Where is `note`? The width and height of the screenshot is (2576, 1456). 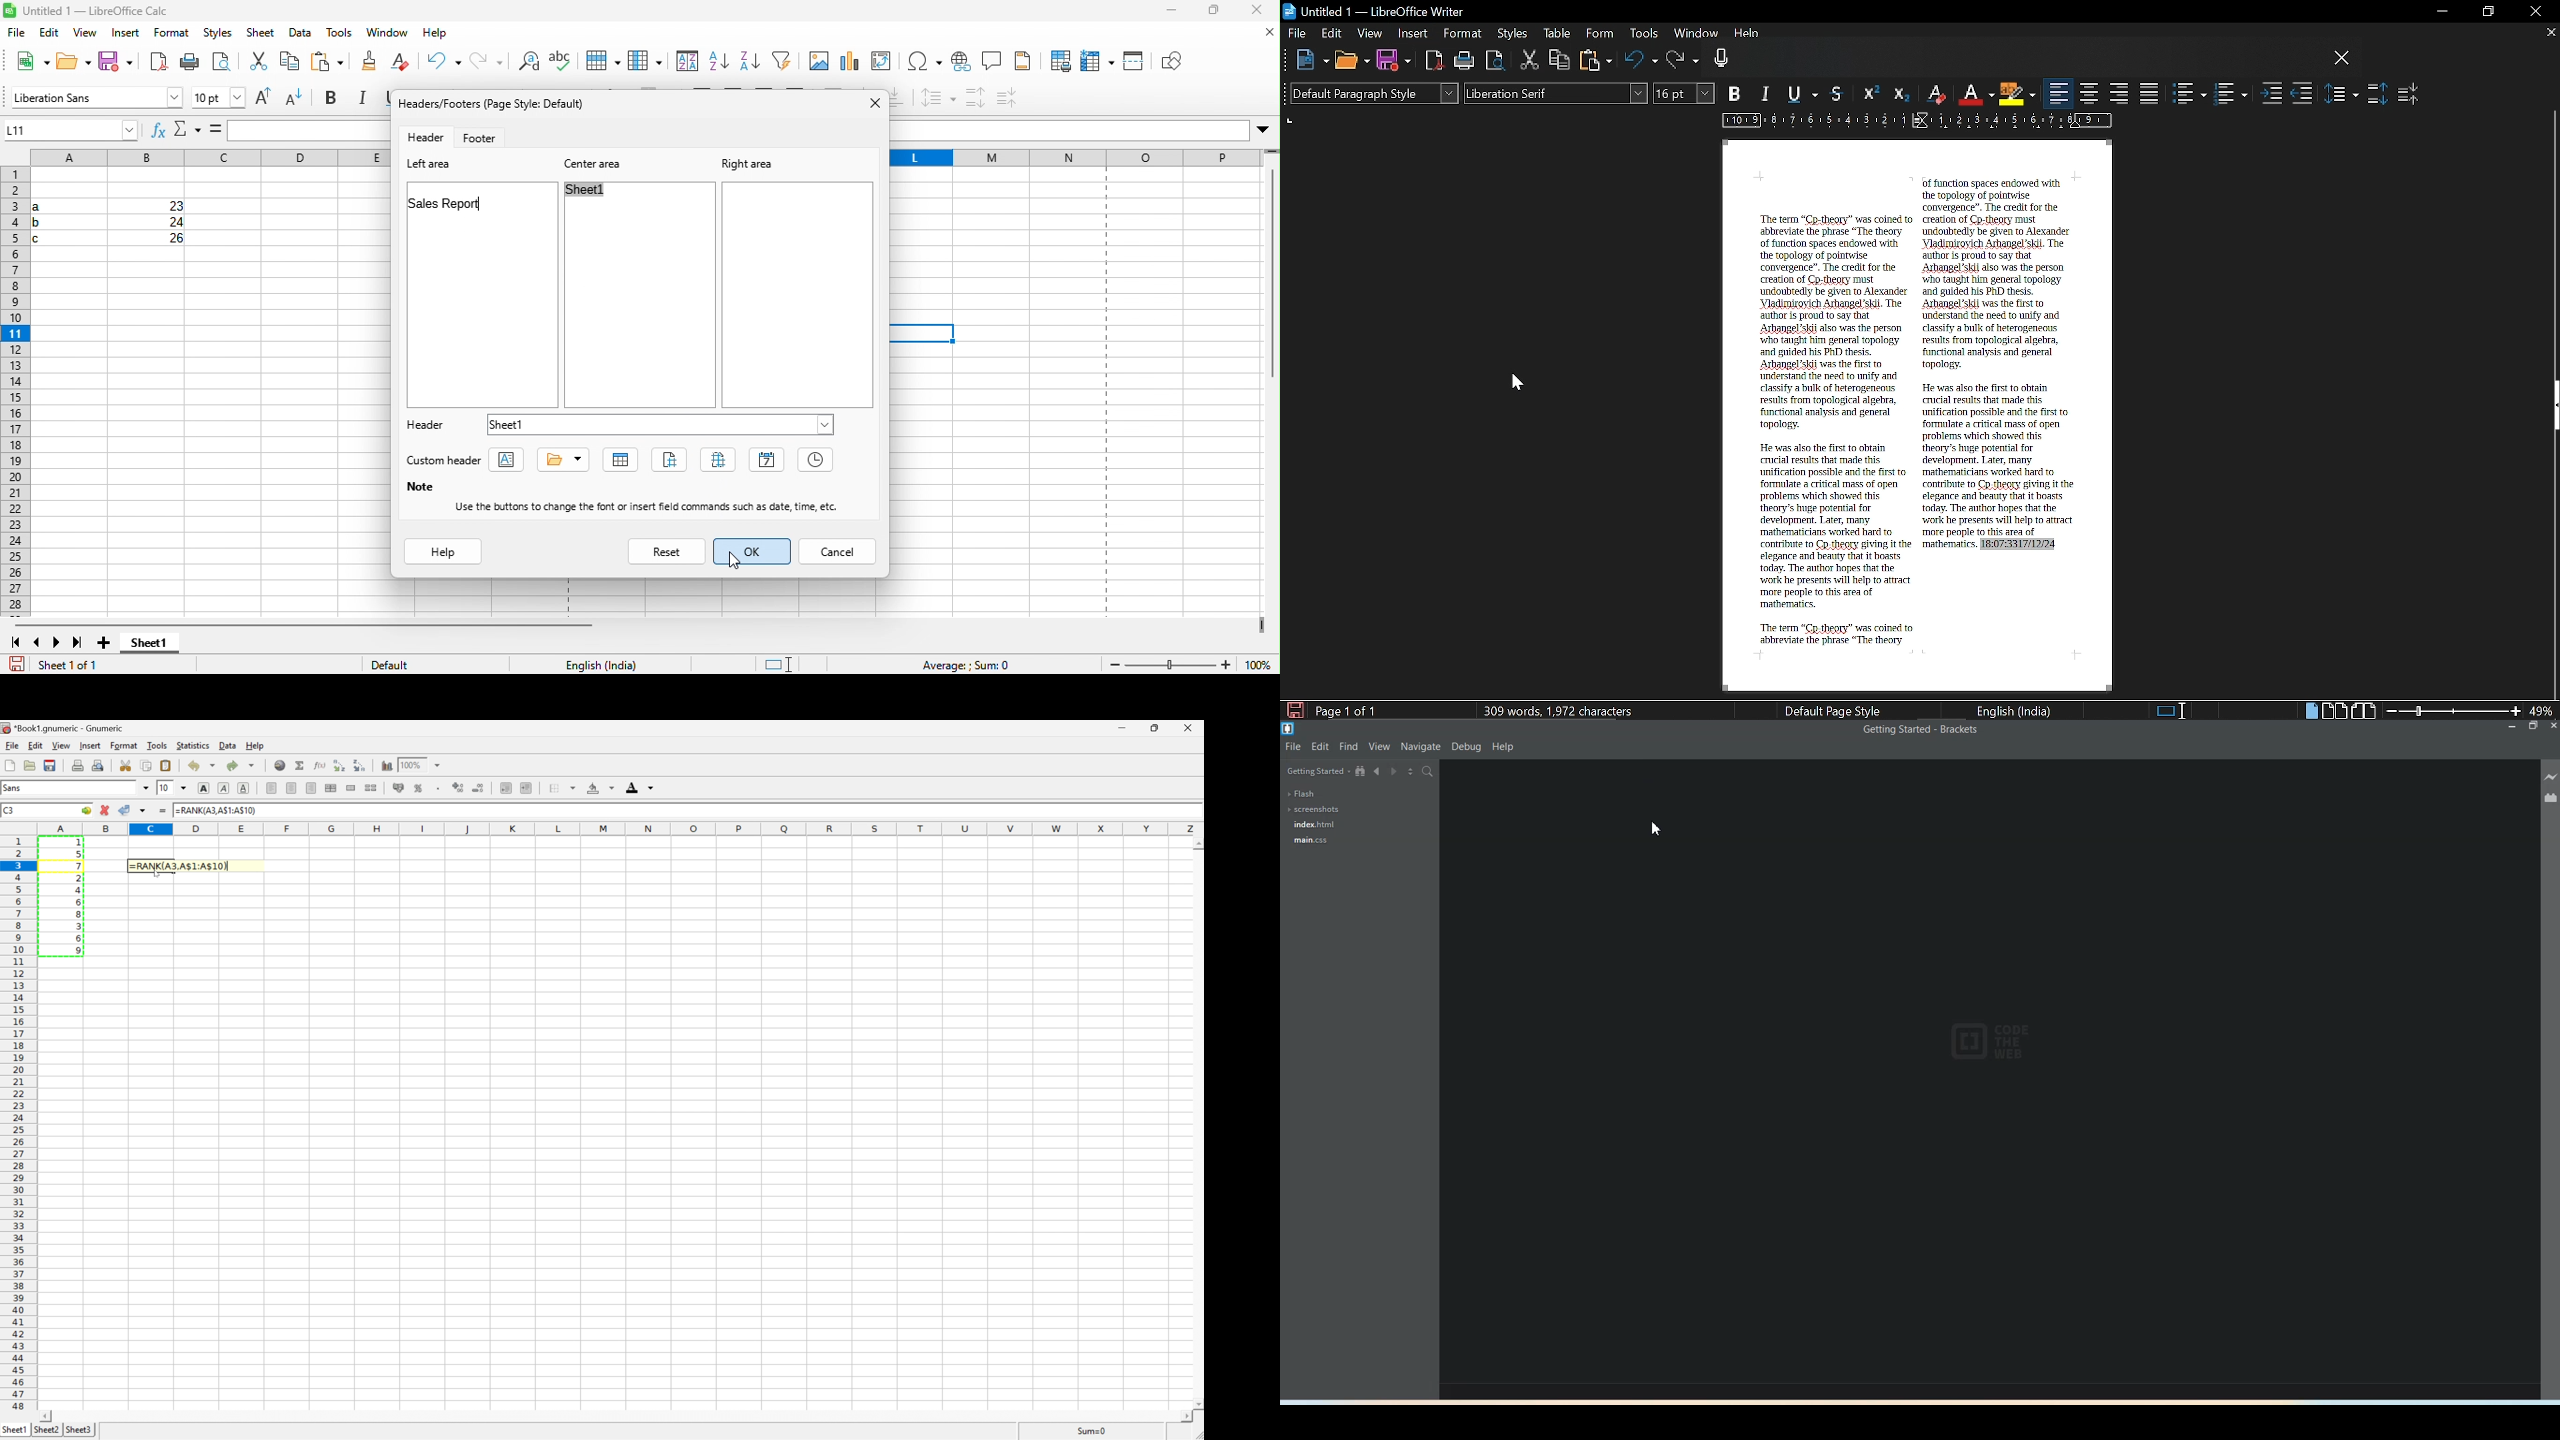
note is located at coordinates (424, 486).